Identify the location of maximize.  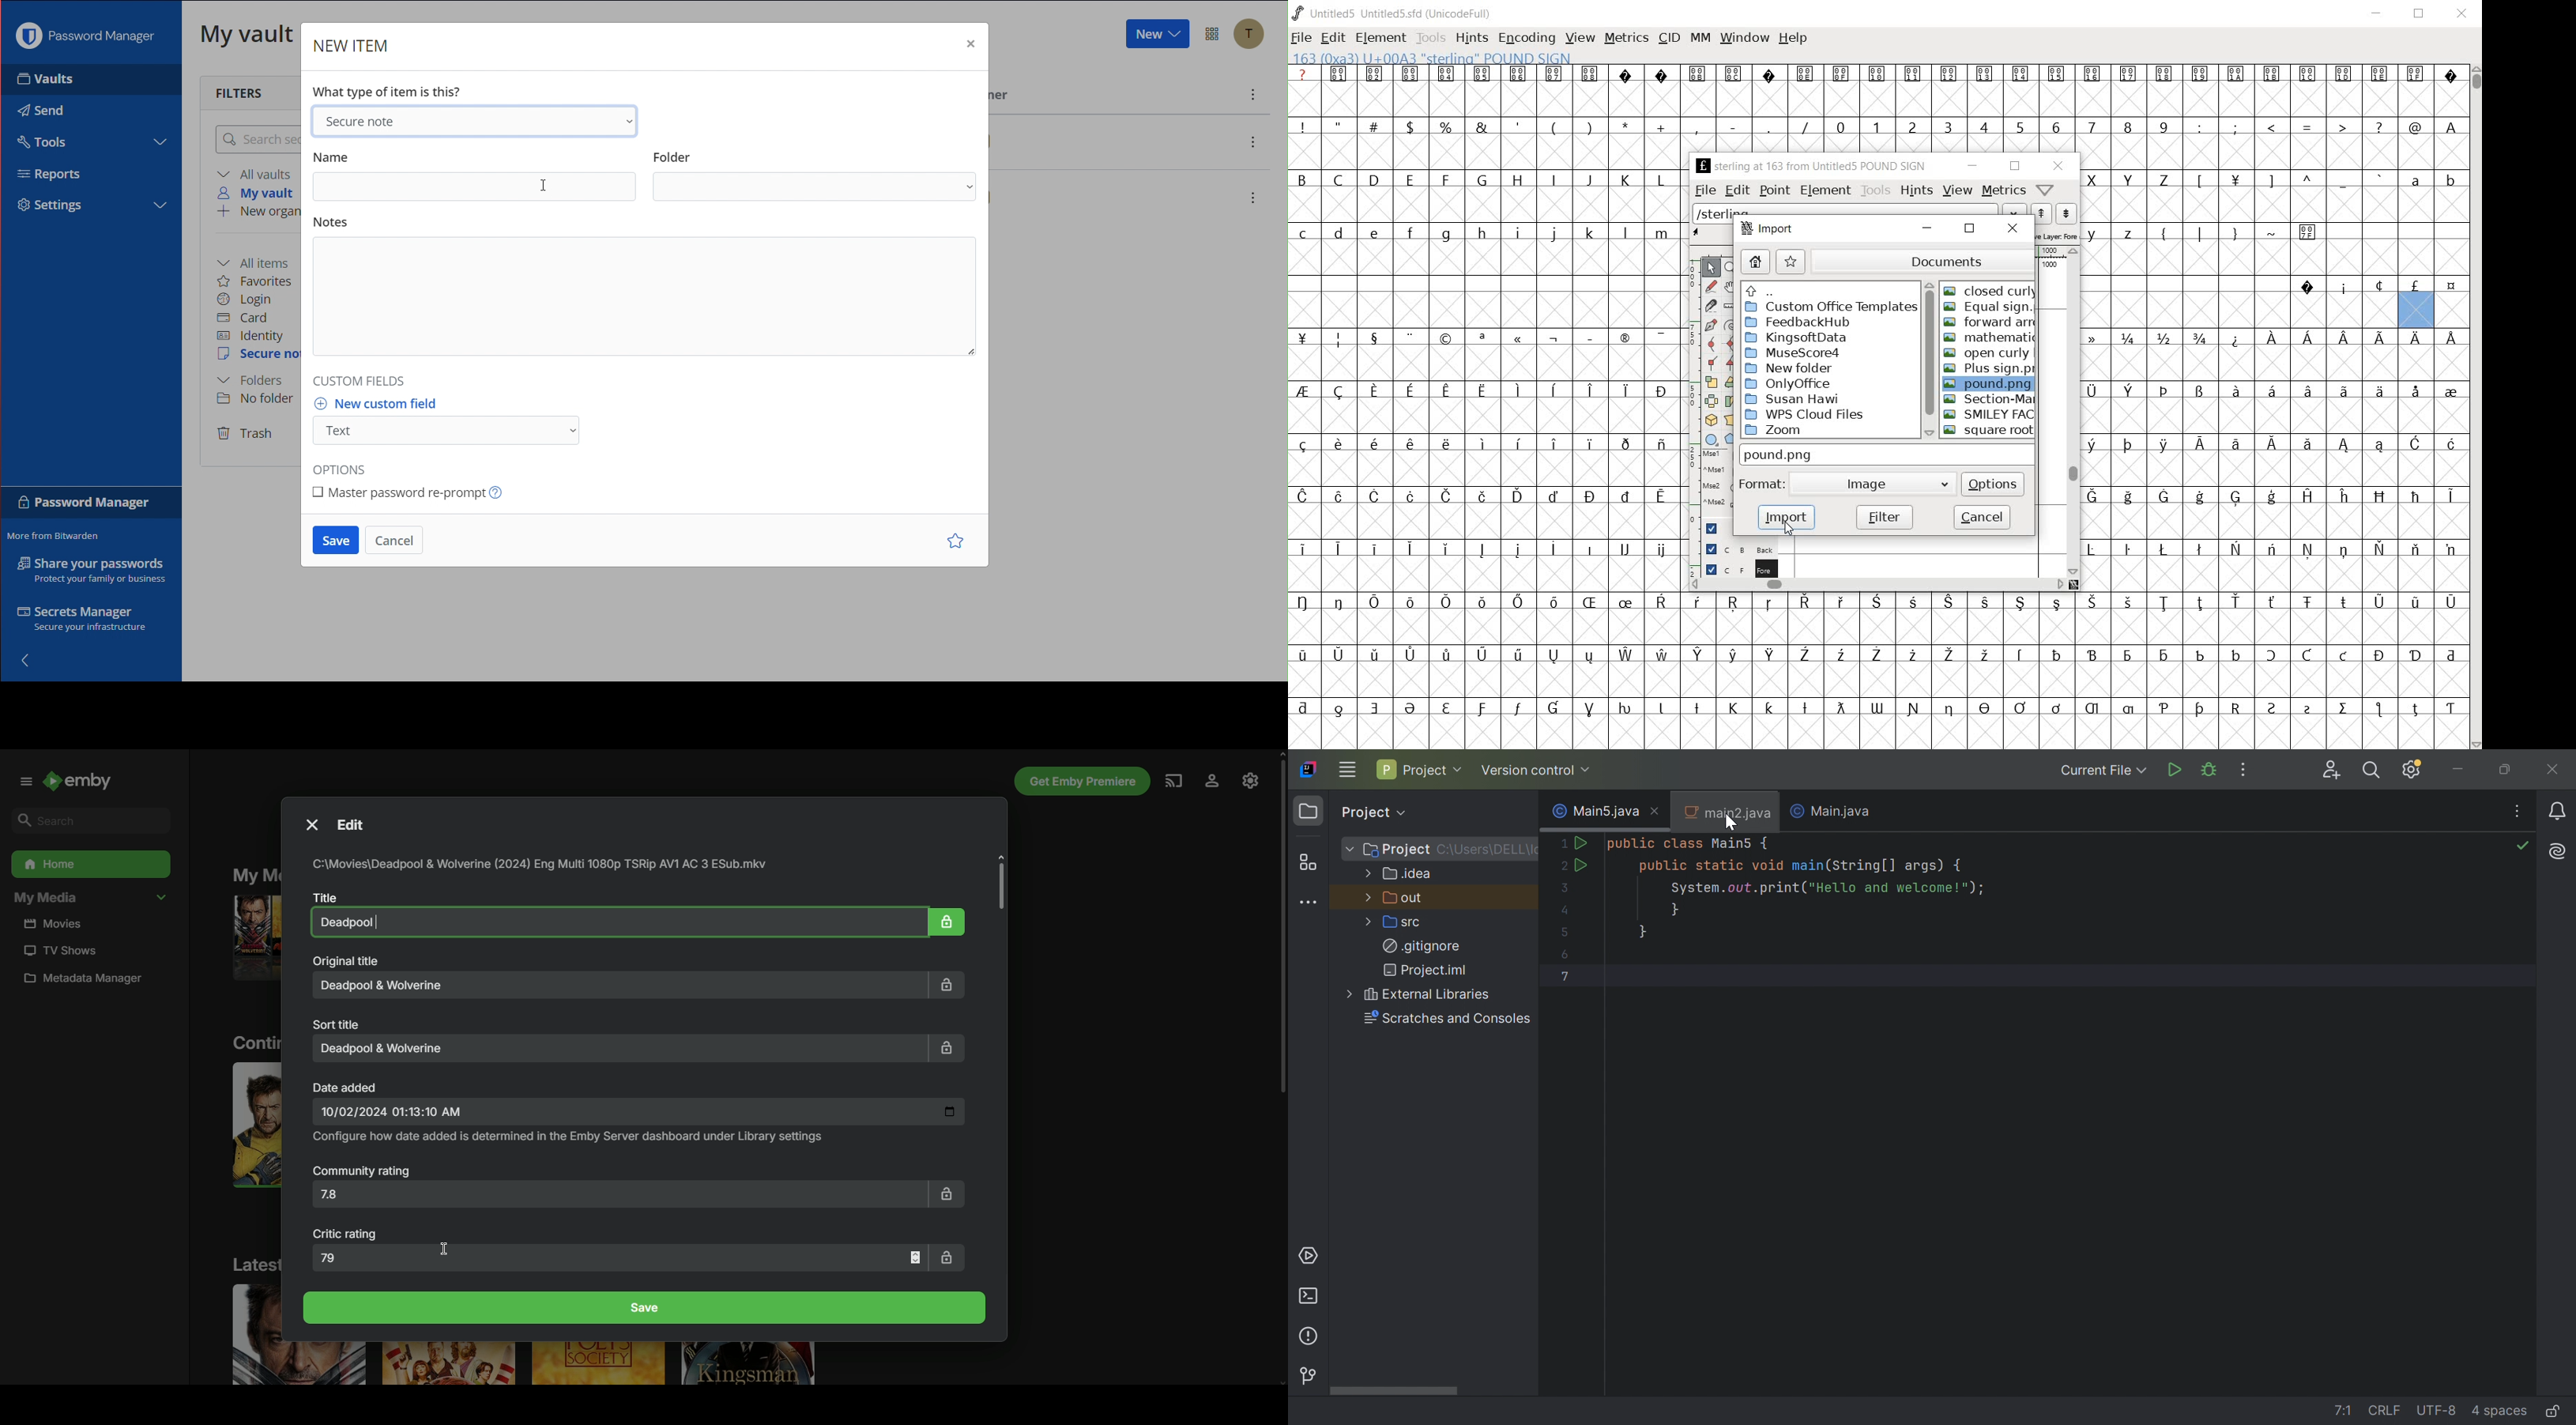
(2418, 15).